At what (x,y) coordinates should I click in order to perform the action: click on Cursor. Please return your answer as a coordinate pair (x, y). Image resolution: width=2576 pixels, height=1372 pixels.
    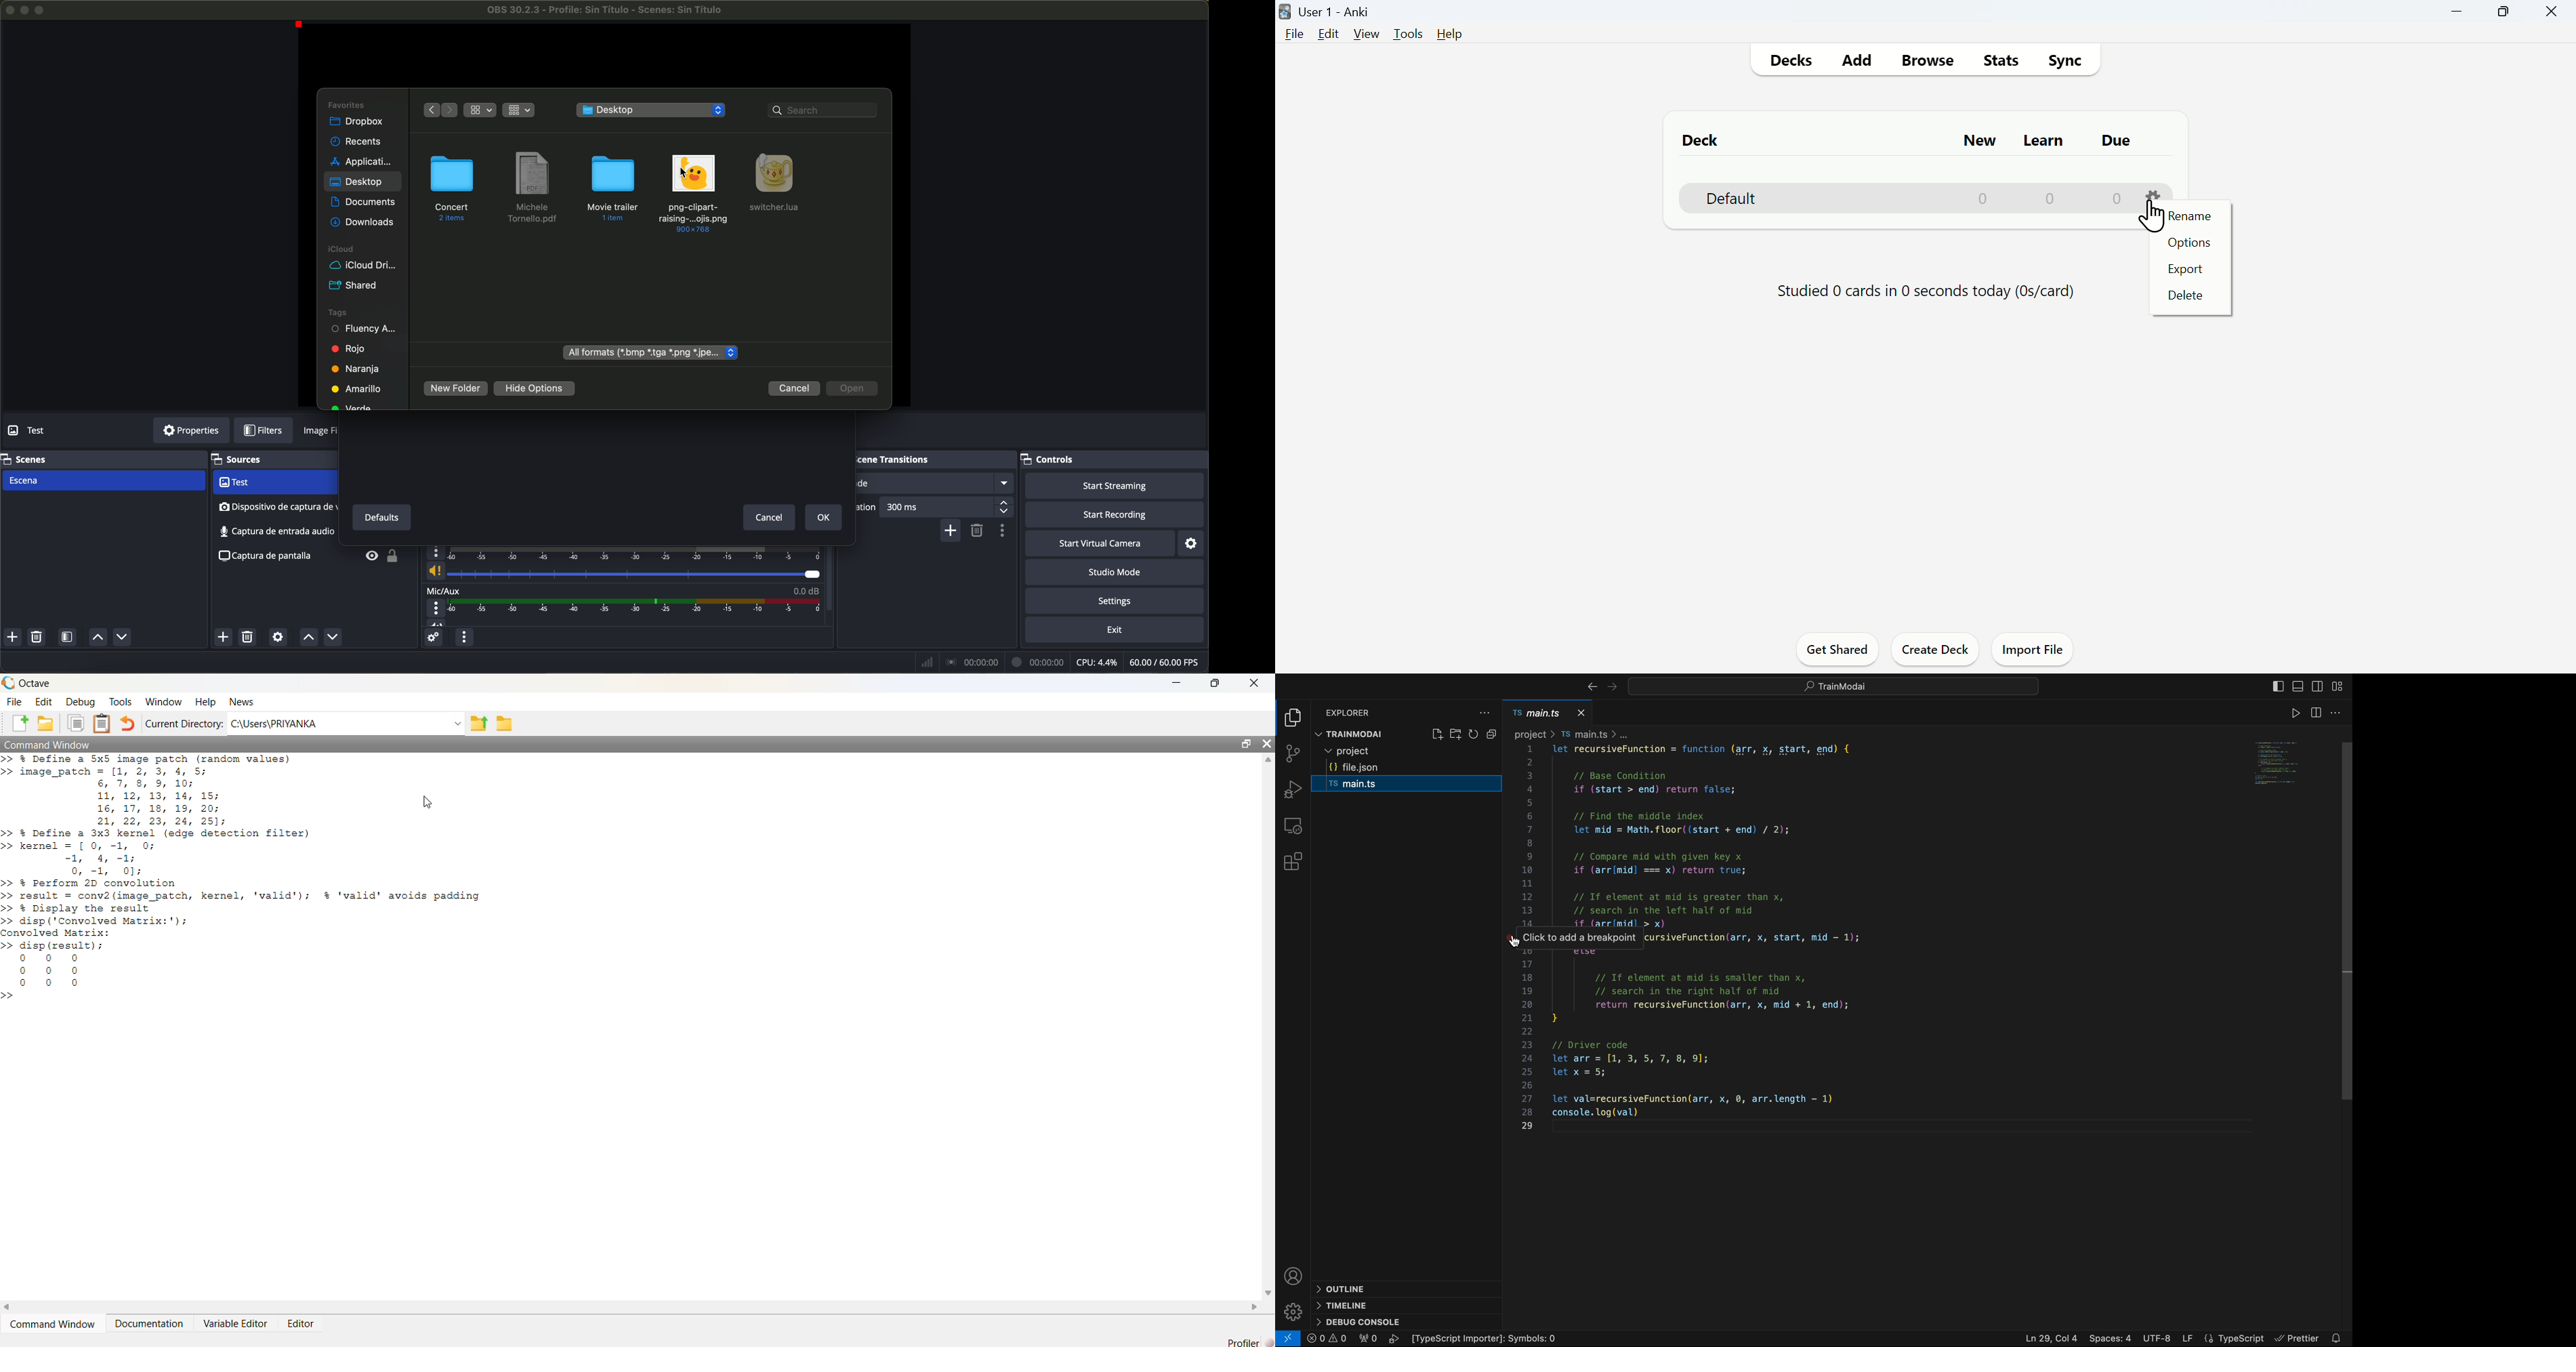
    Looking at the image, I should click on (418, 803).